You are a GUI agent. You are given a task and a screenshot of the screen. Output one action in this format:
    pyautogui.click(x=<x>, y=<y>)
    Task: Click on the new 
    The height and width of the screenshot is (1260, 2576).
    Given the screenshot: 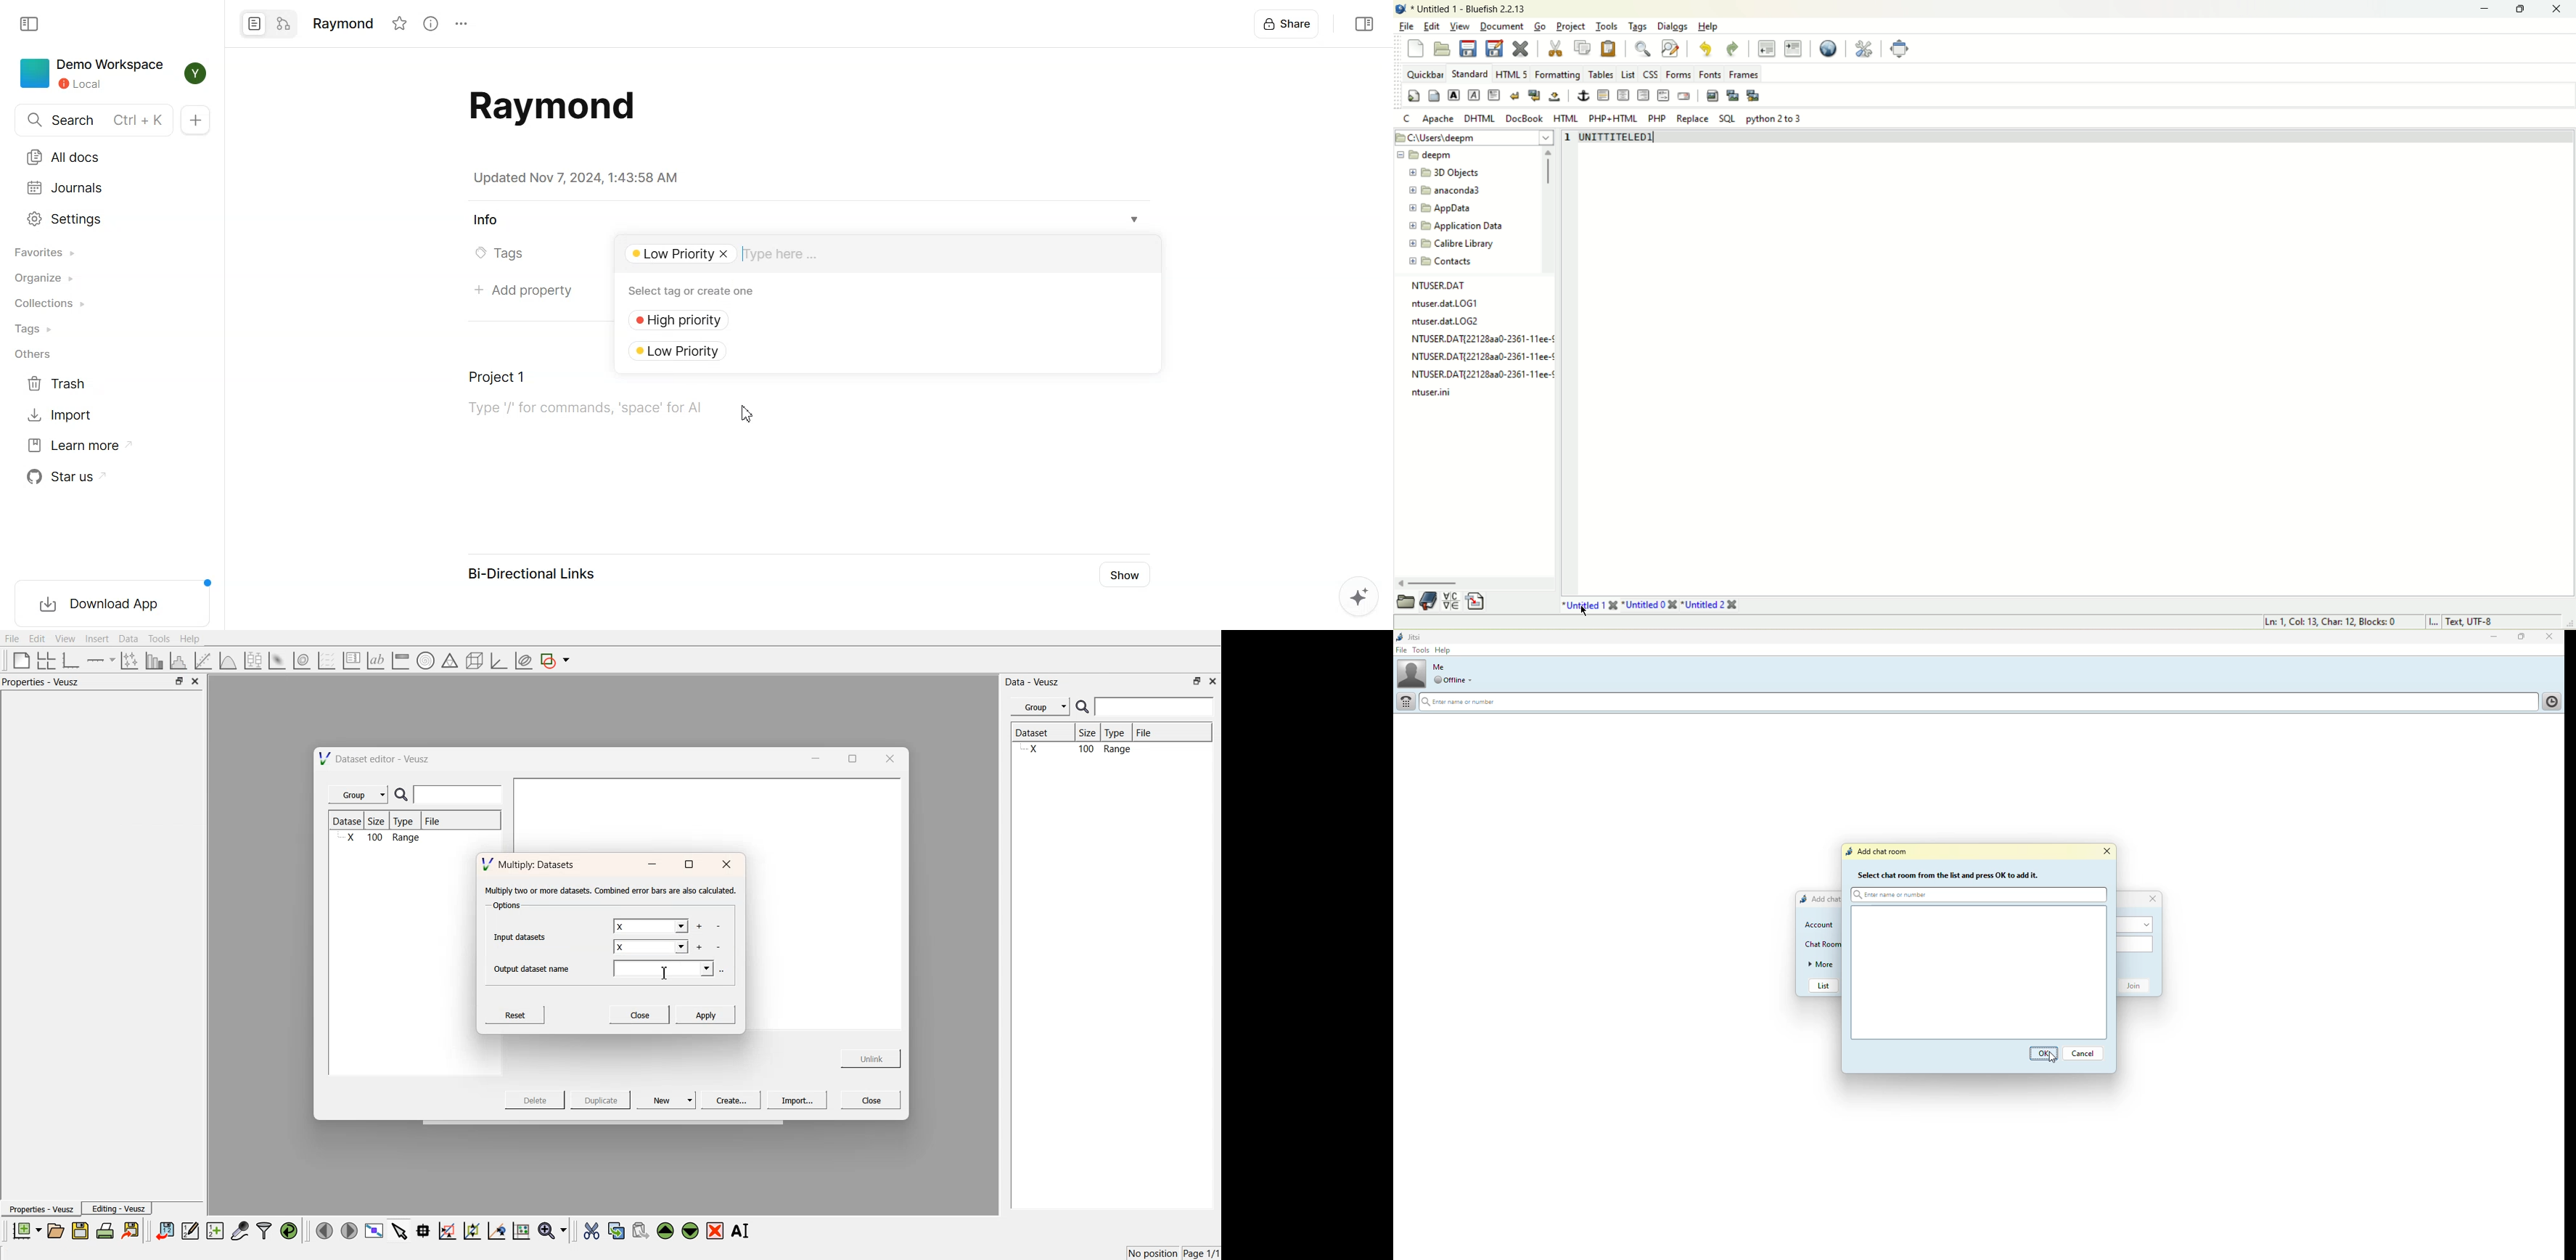 What is the action you would take?
    pyautogui.click(x=1415, y=48)
    